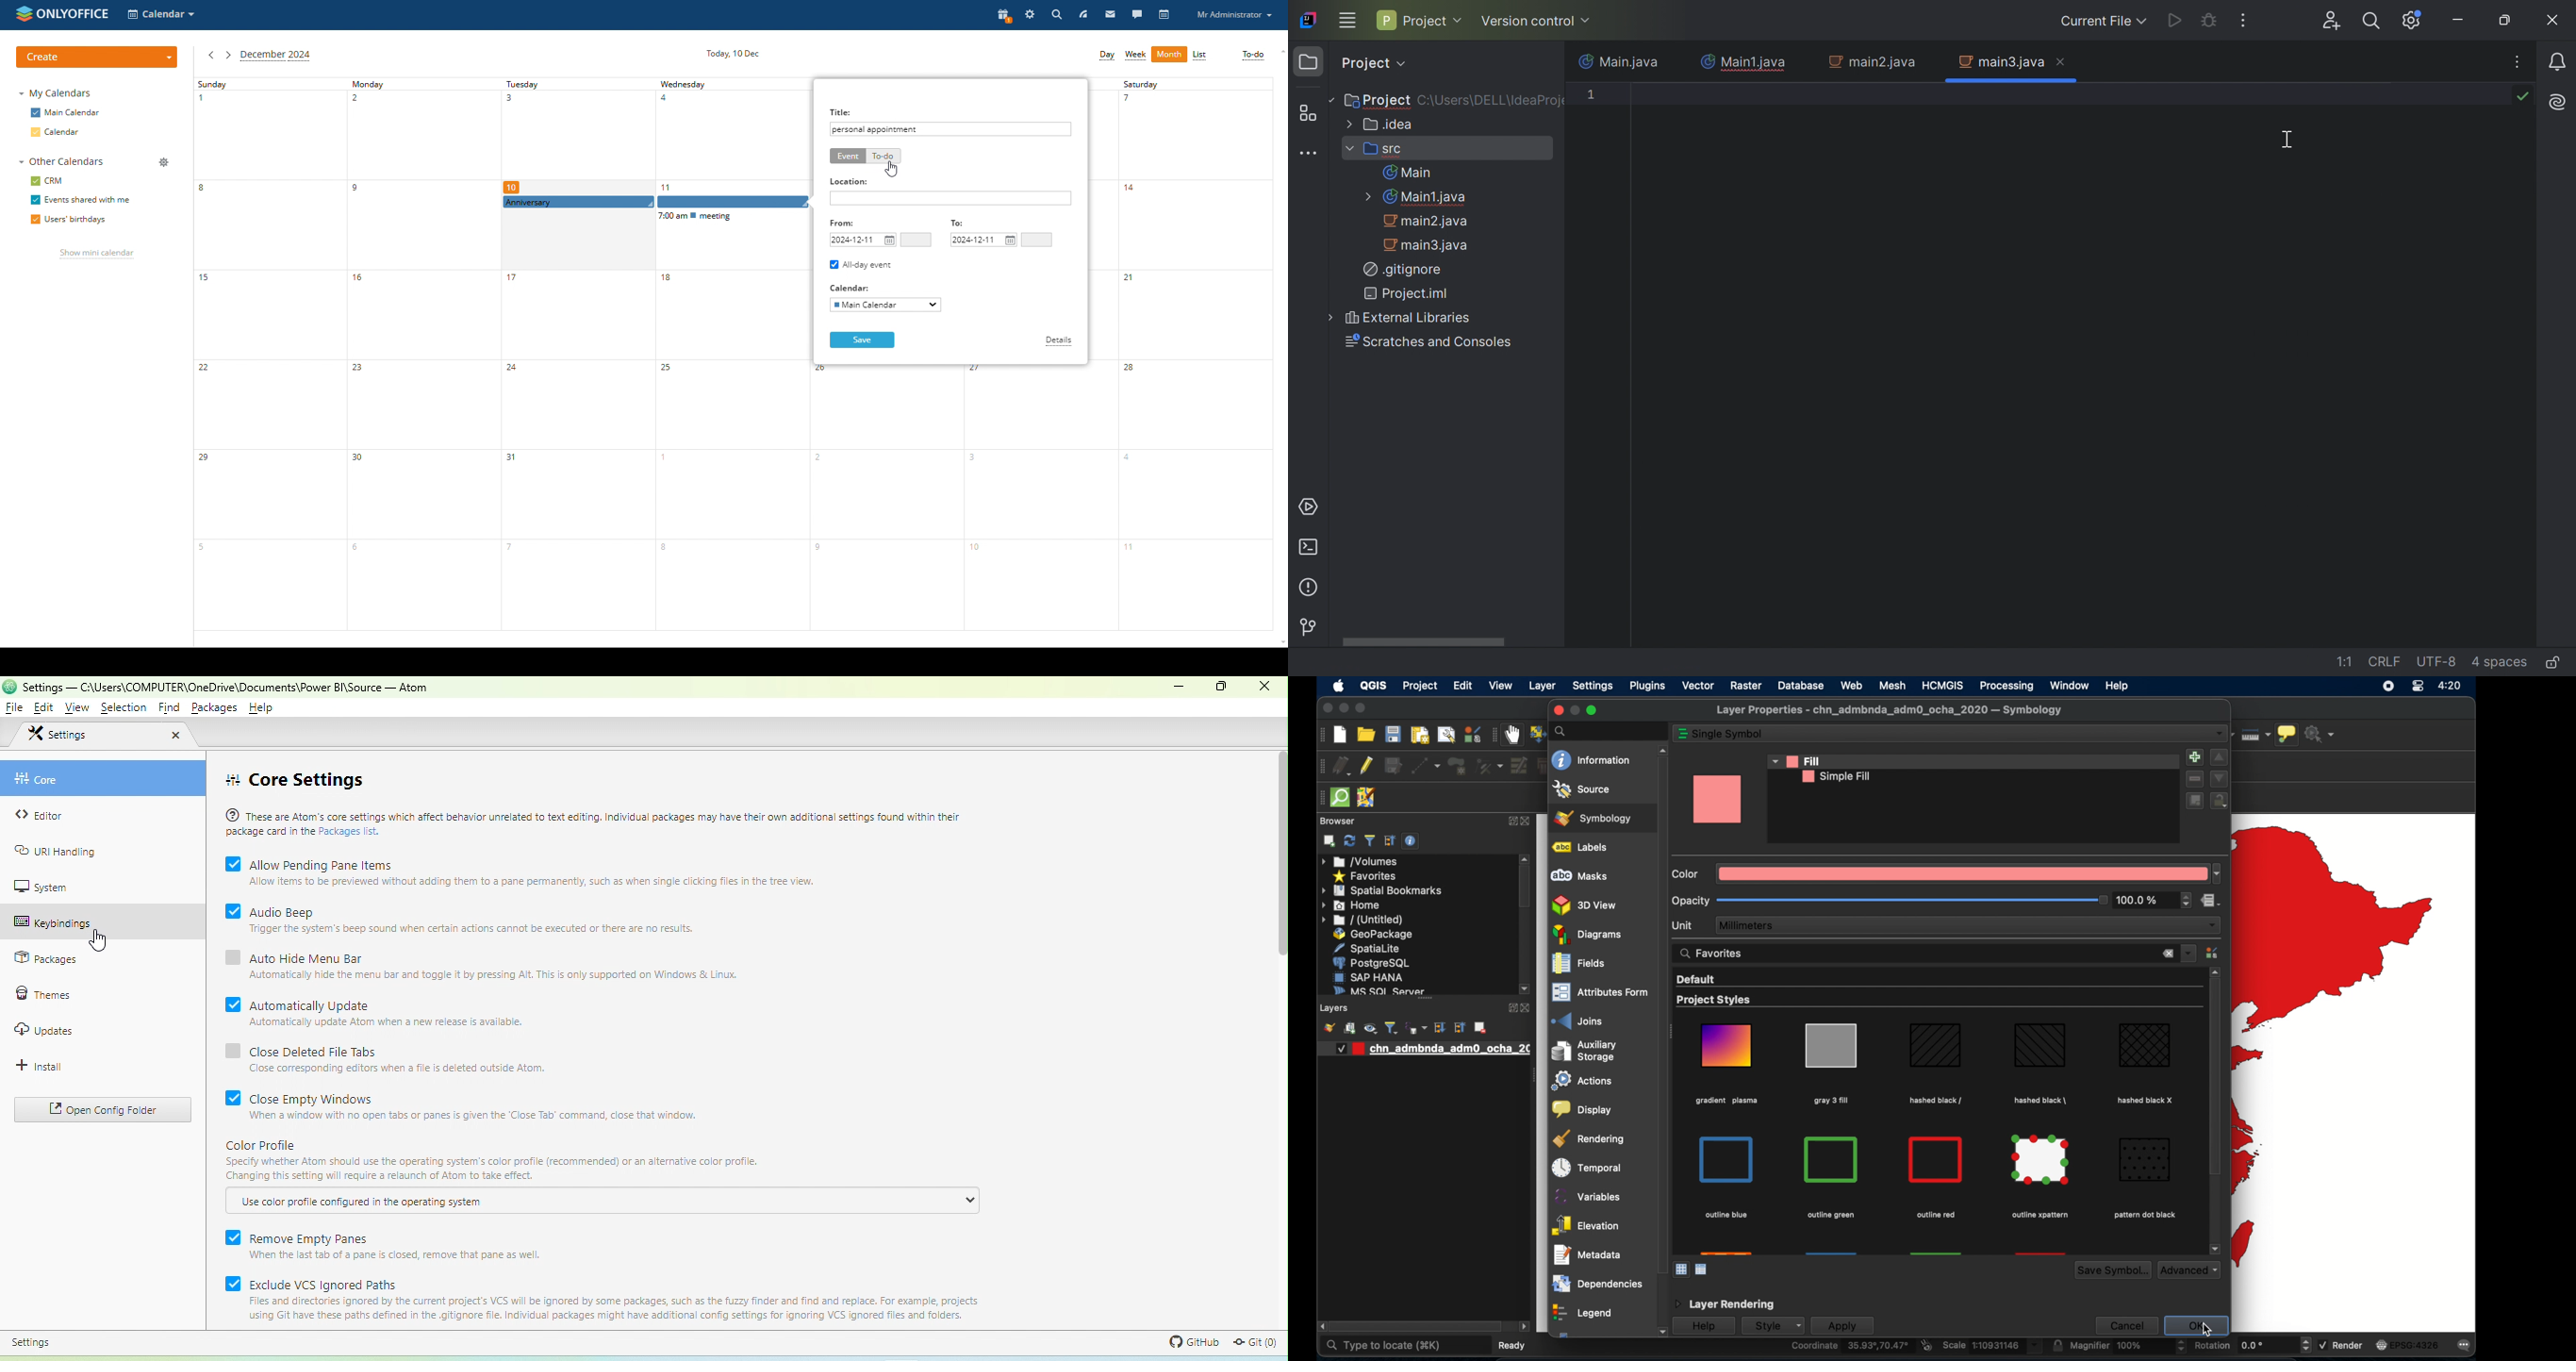  I want to click on outline blue, so click(1726, 1216).